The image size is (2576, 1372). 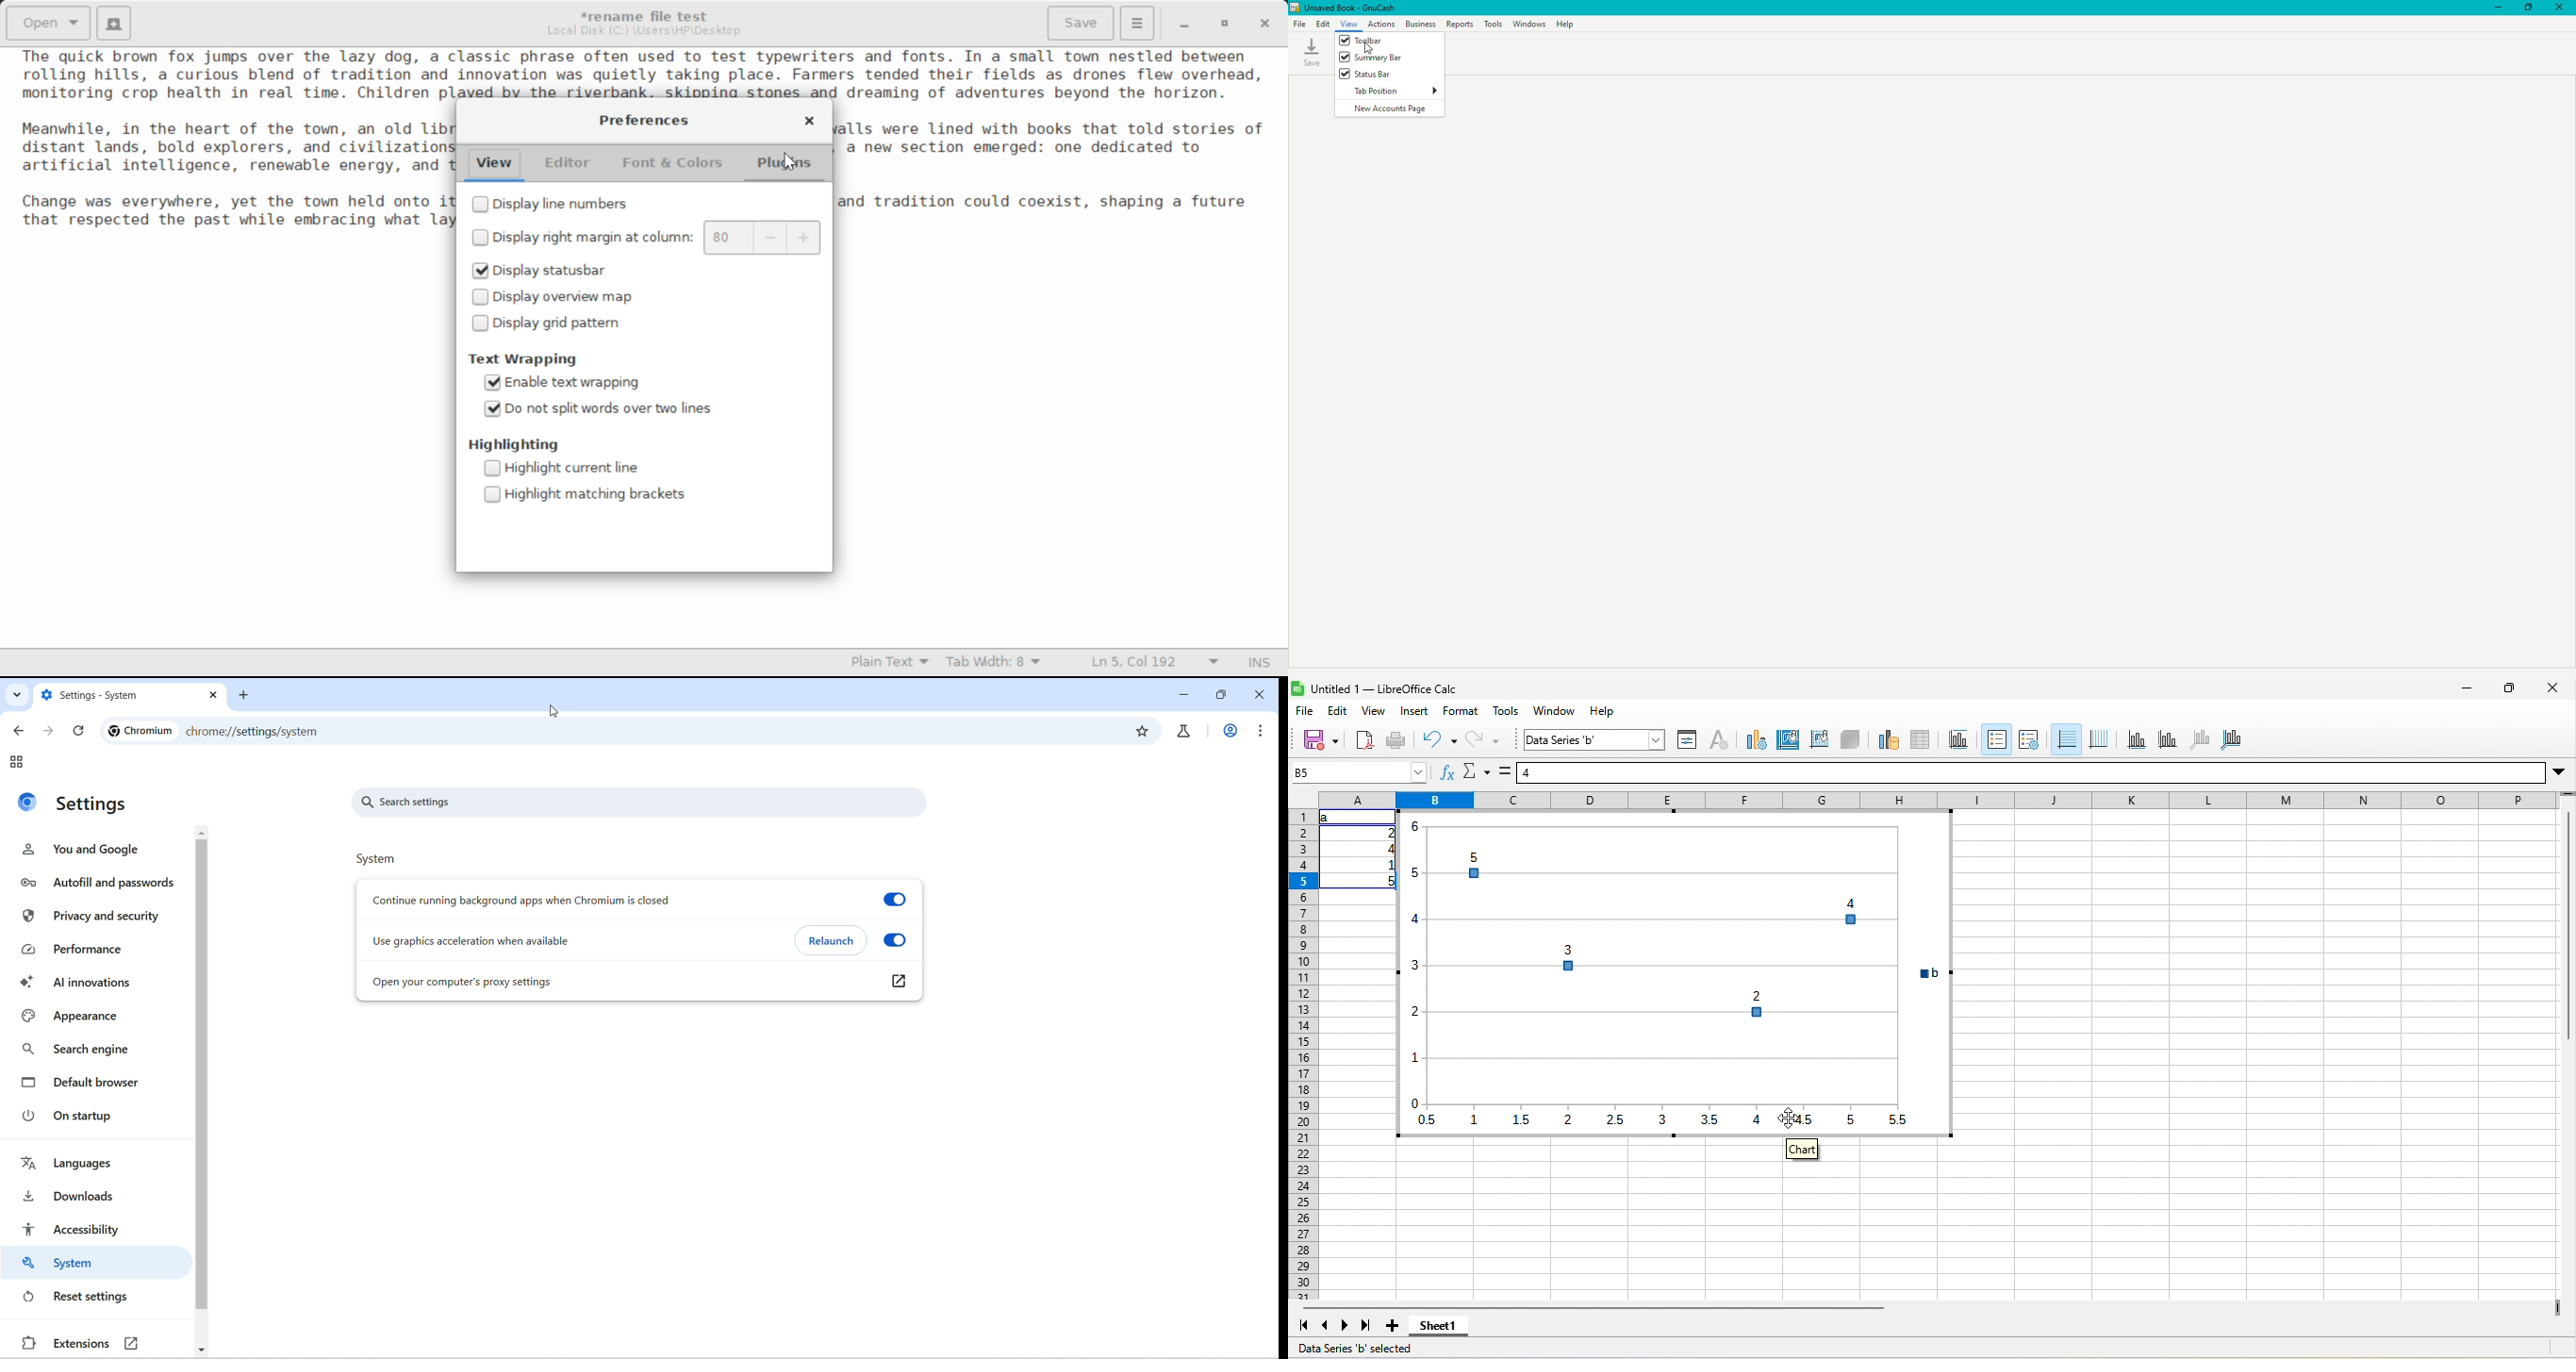 I want to click on select function, so click(x=1477, y=771).